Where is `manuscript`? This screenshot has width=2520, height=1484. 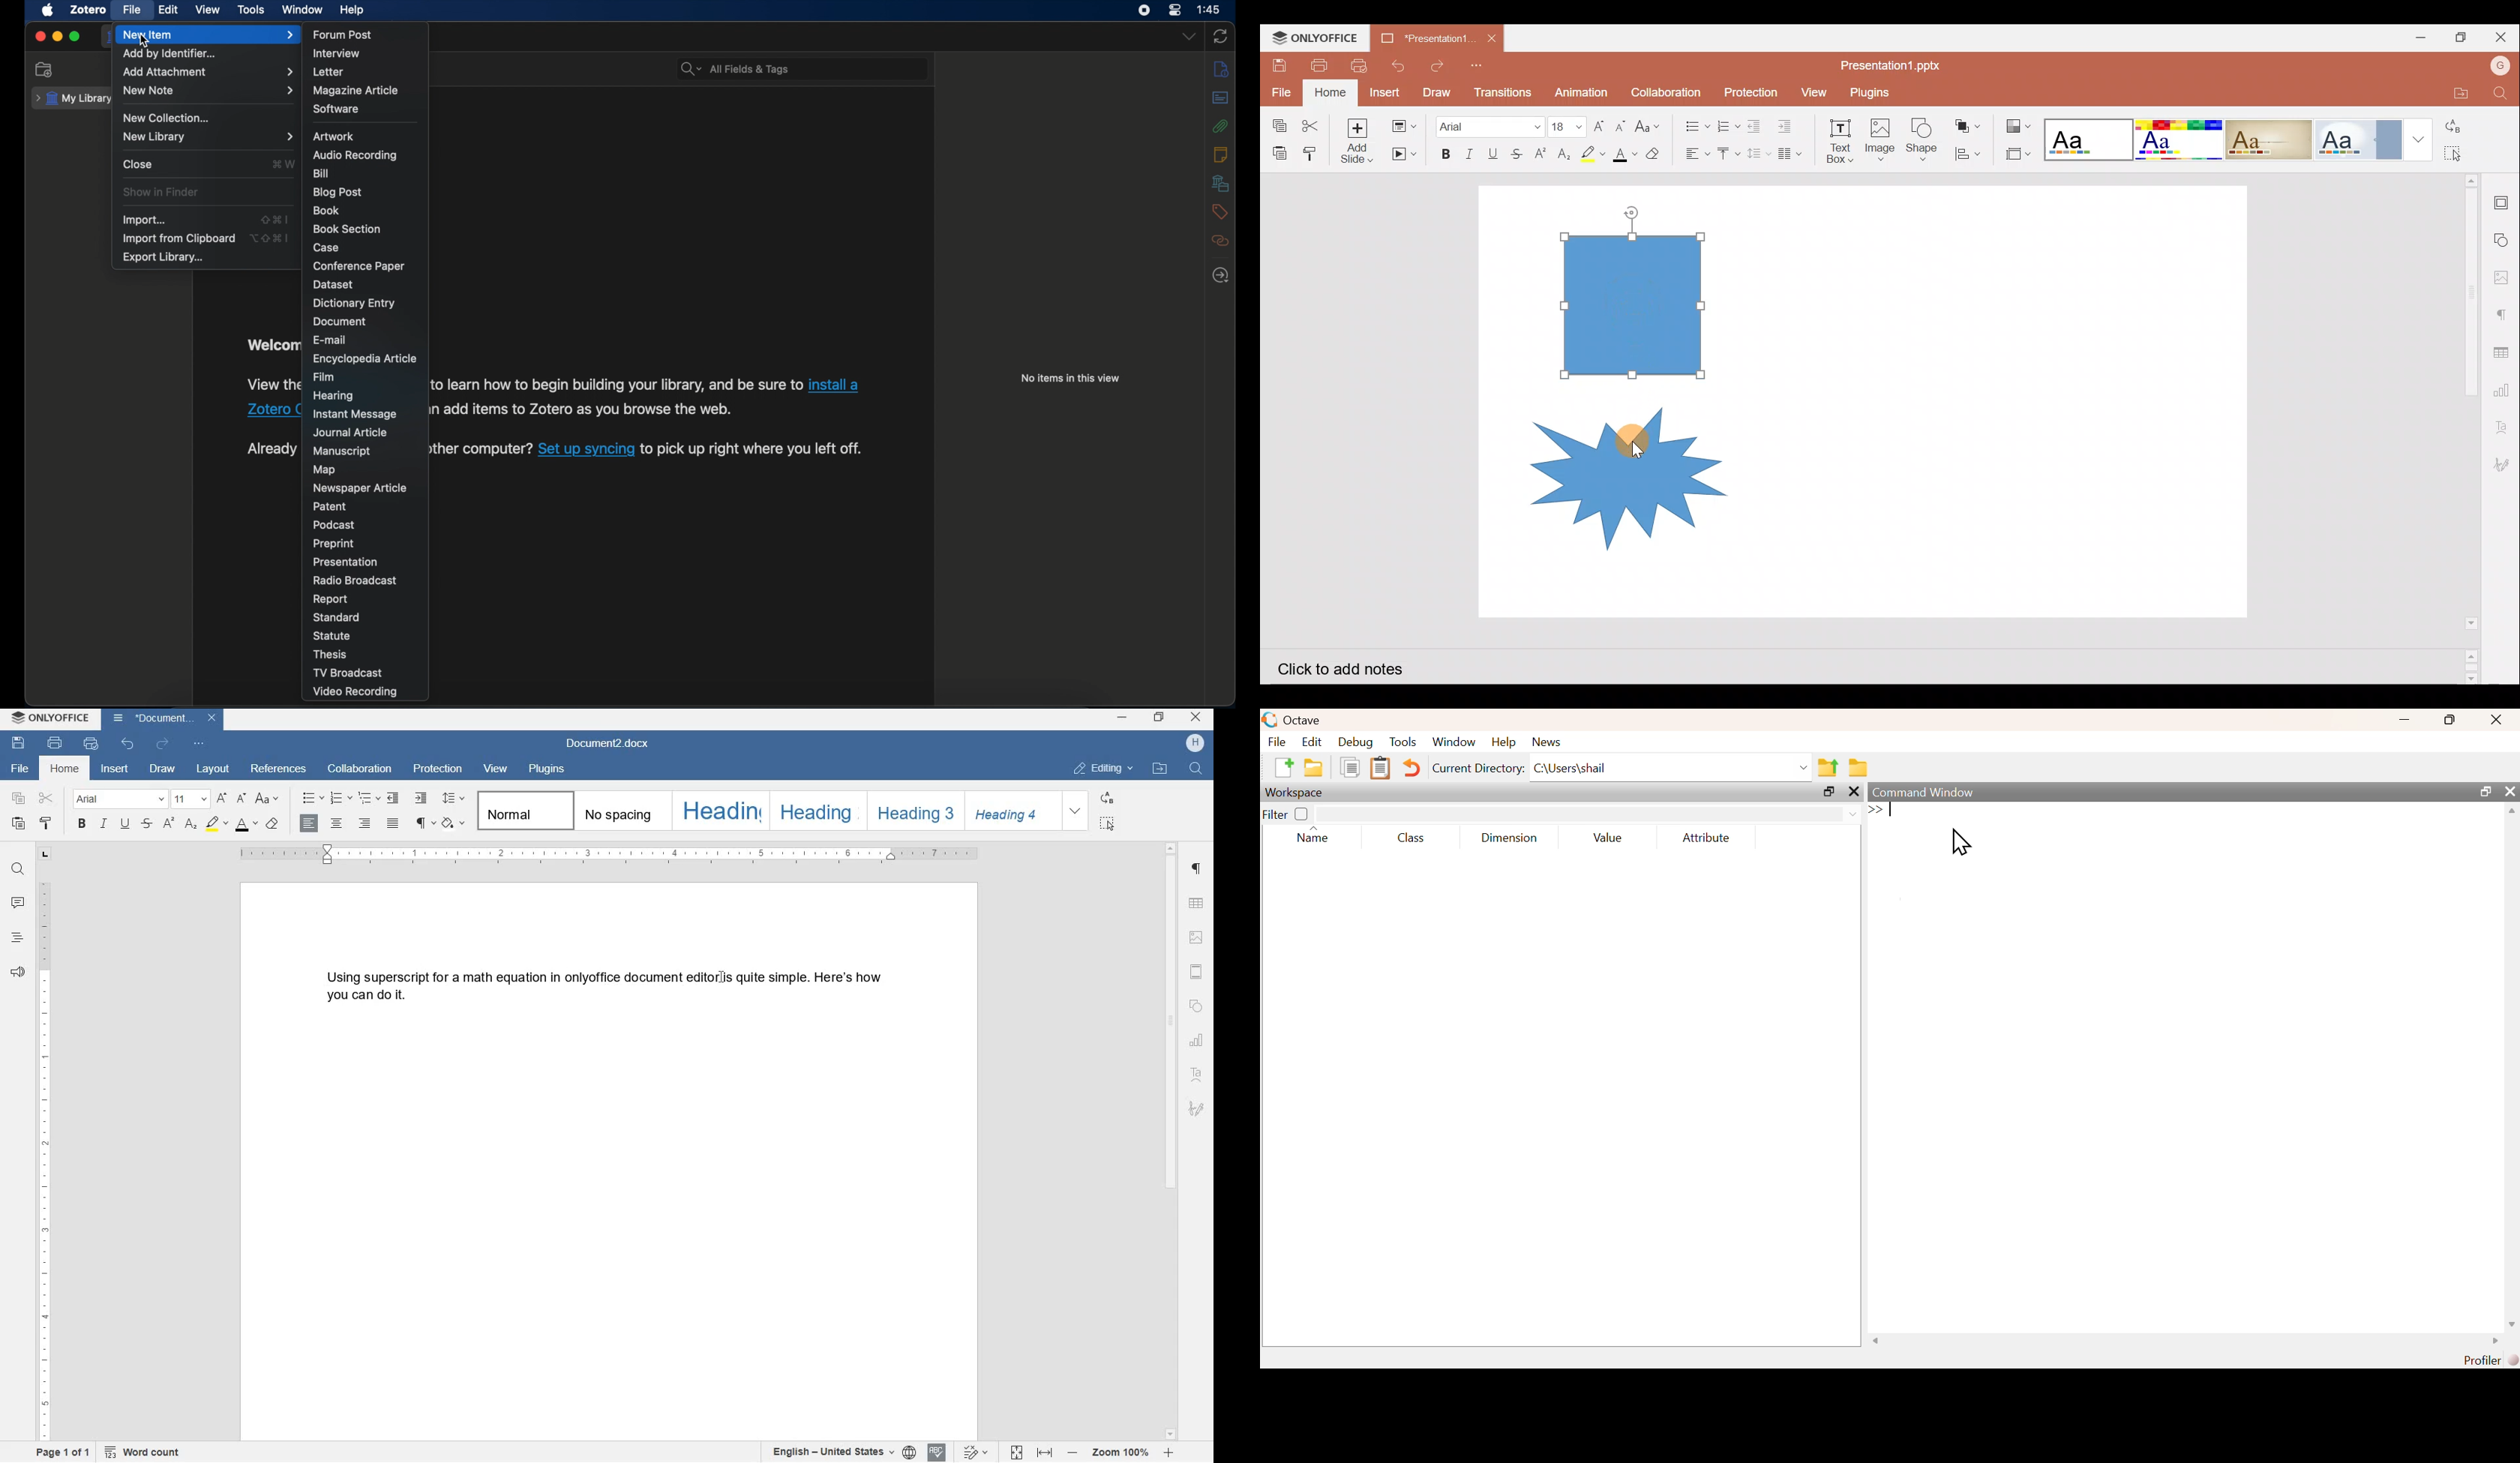 manuscript is located at coordinates (343, 451).